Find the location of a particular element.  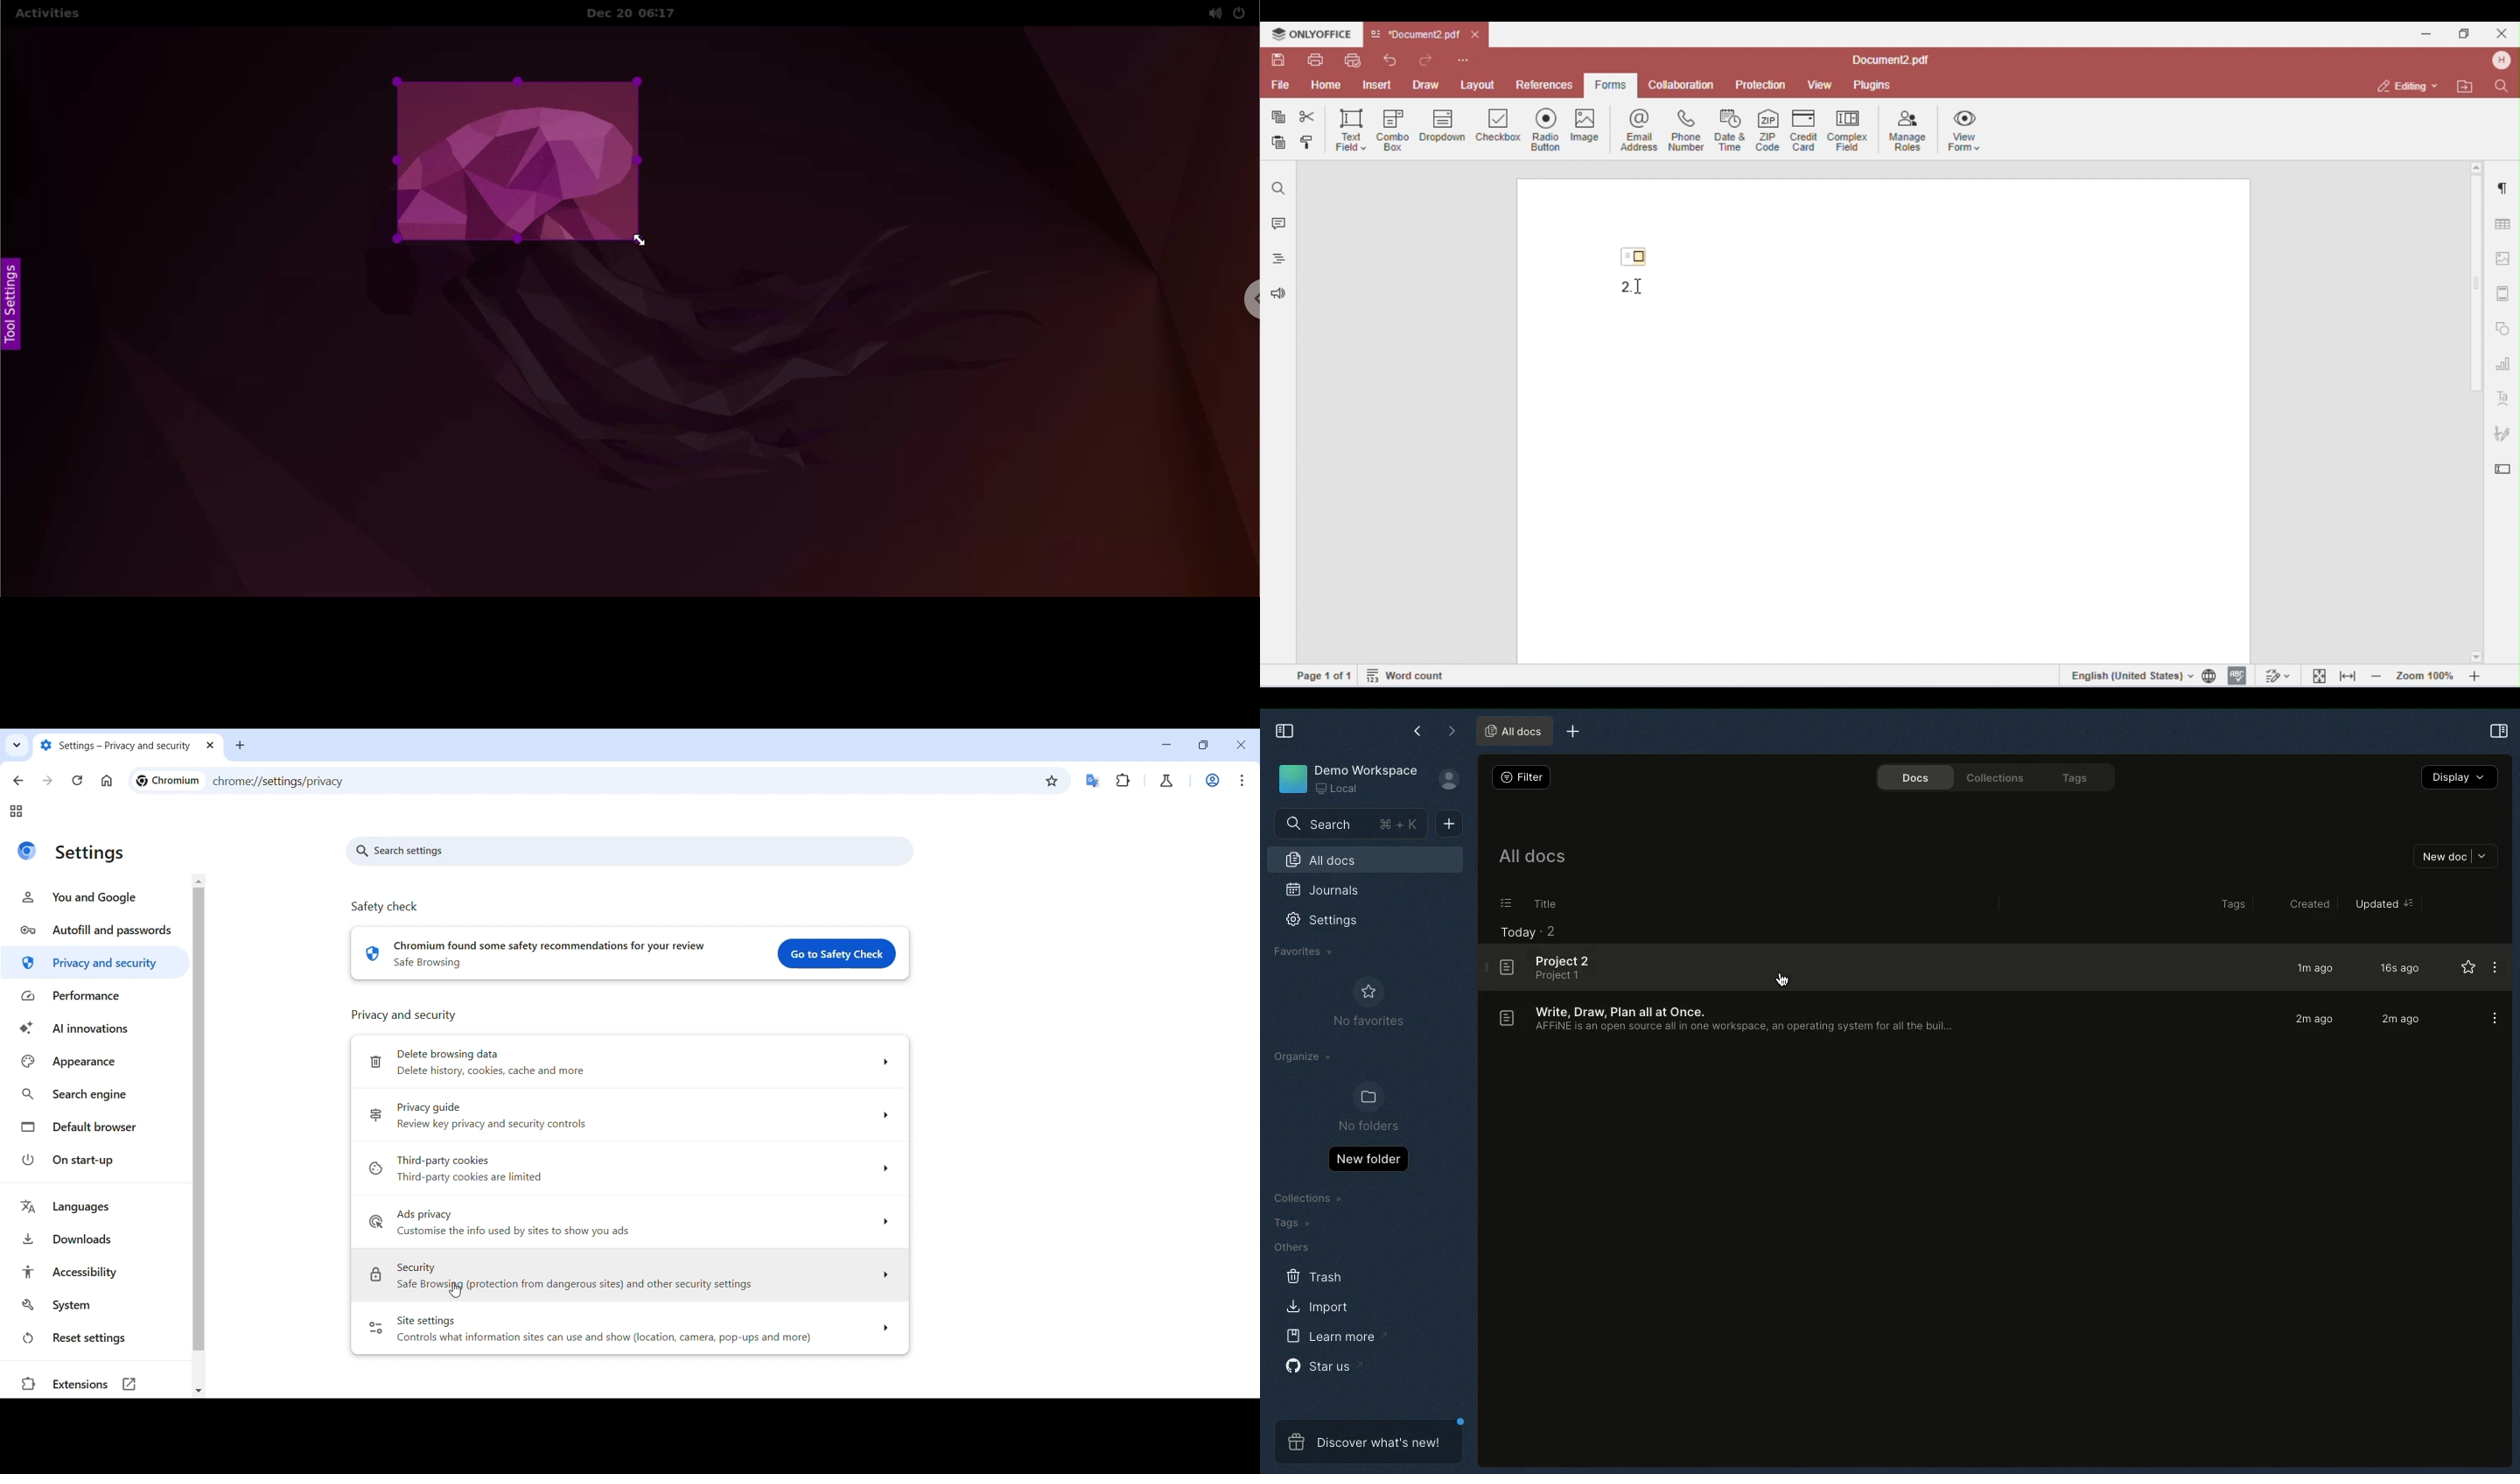

Demo workspace is located at coordinates (1366, 768).